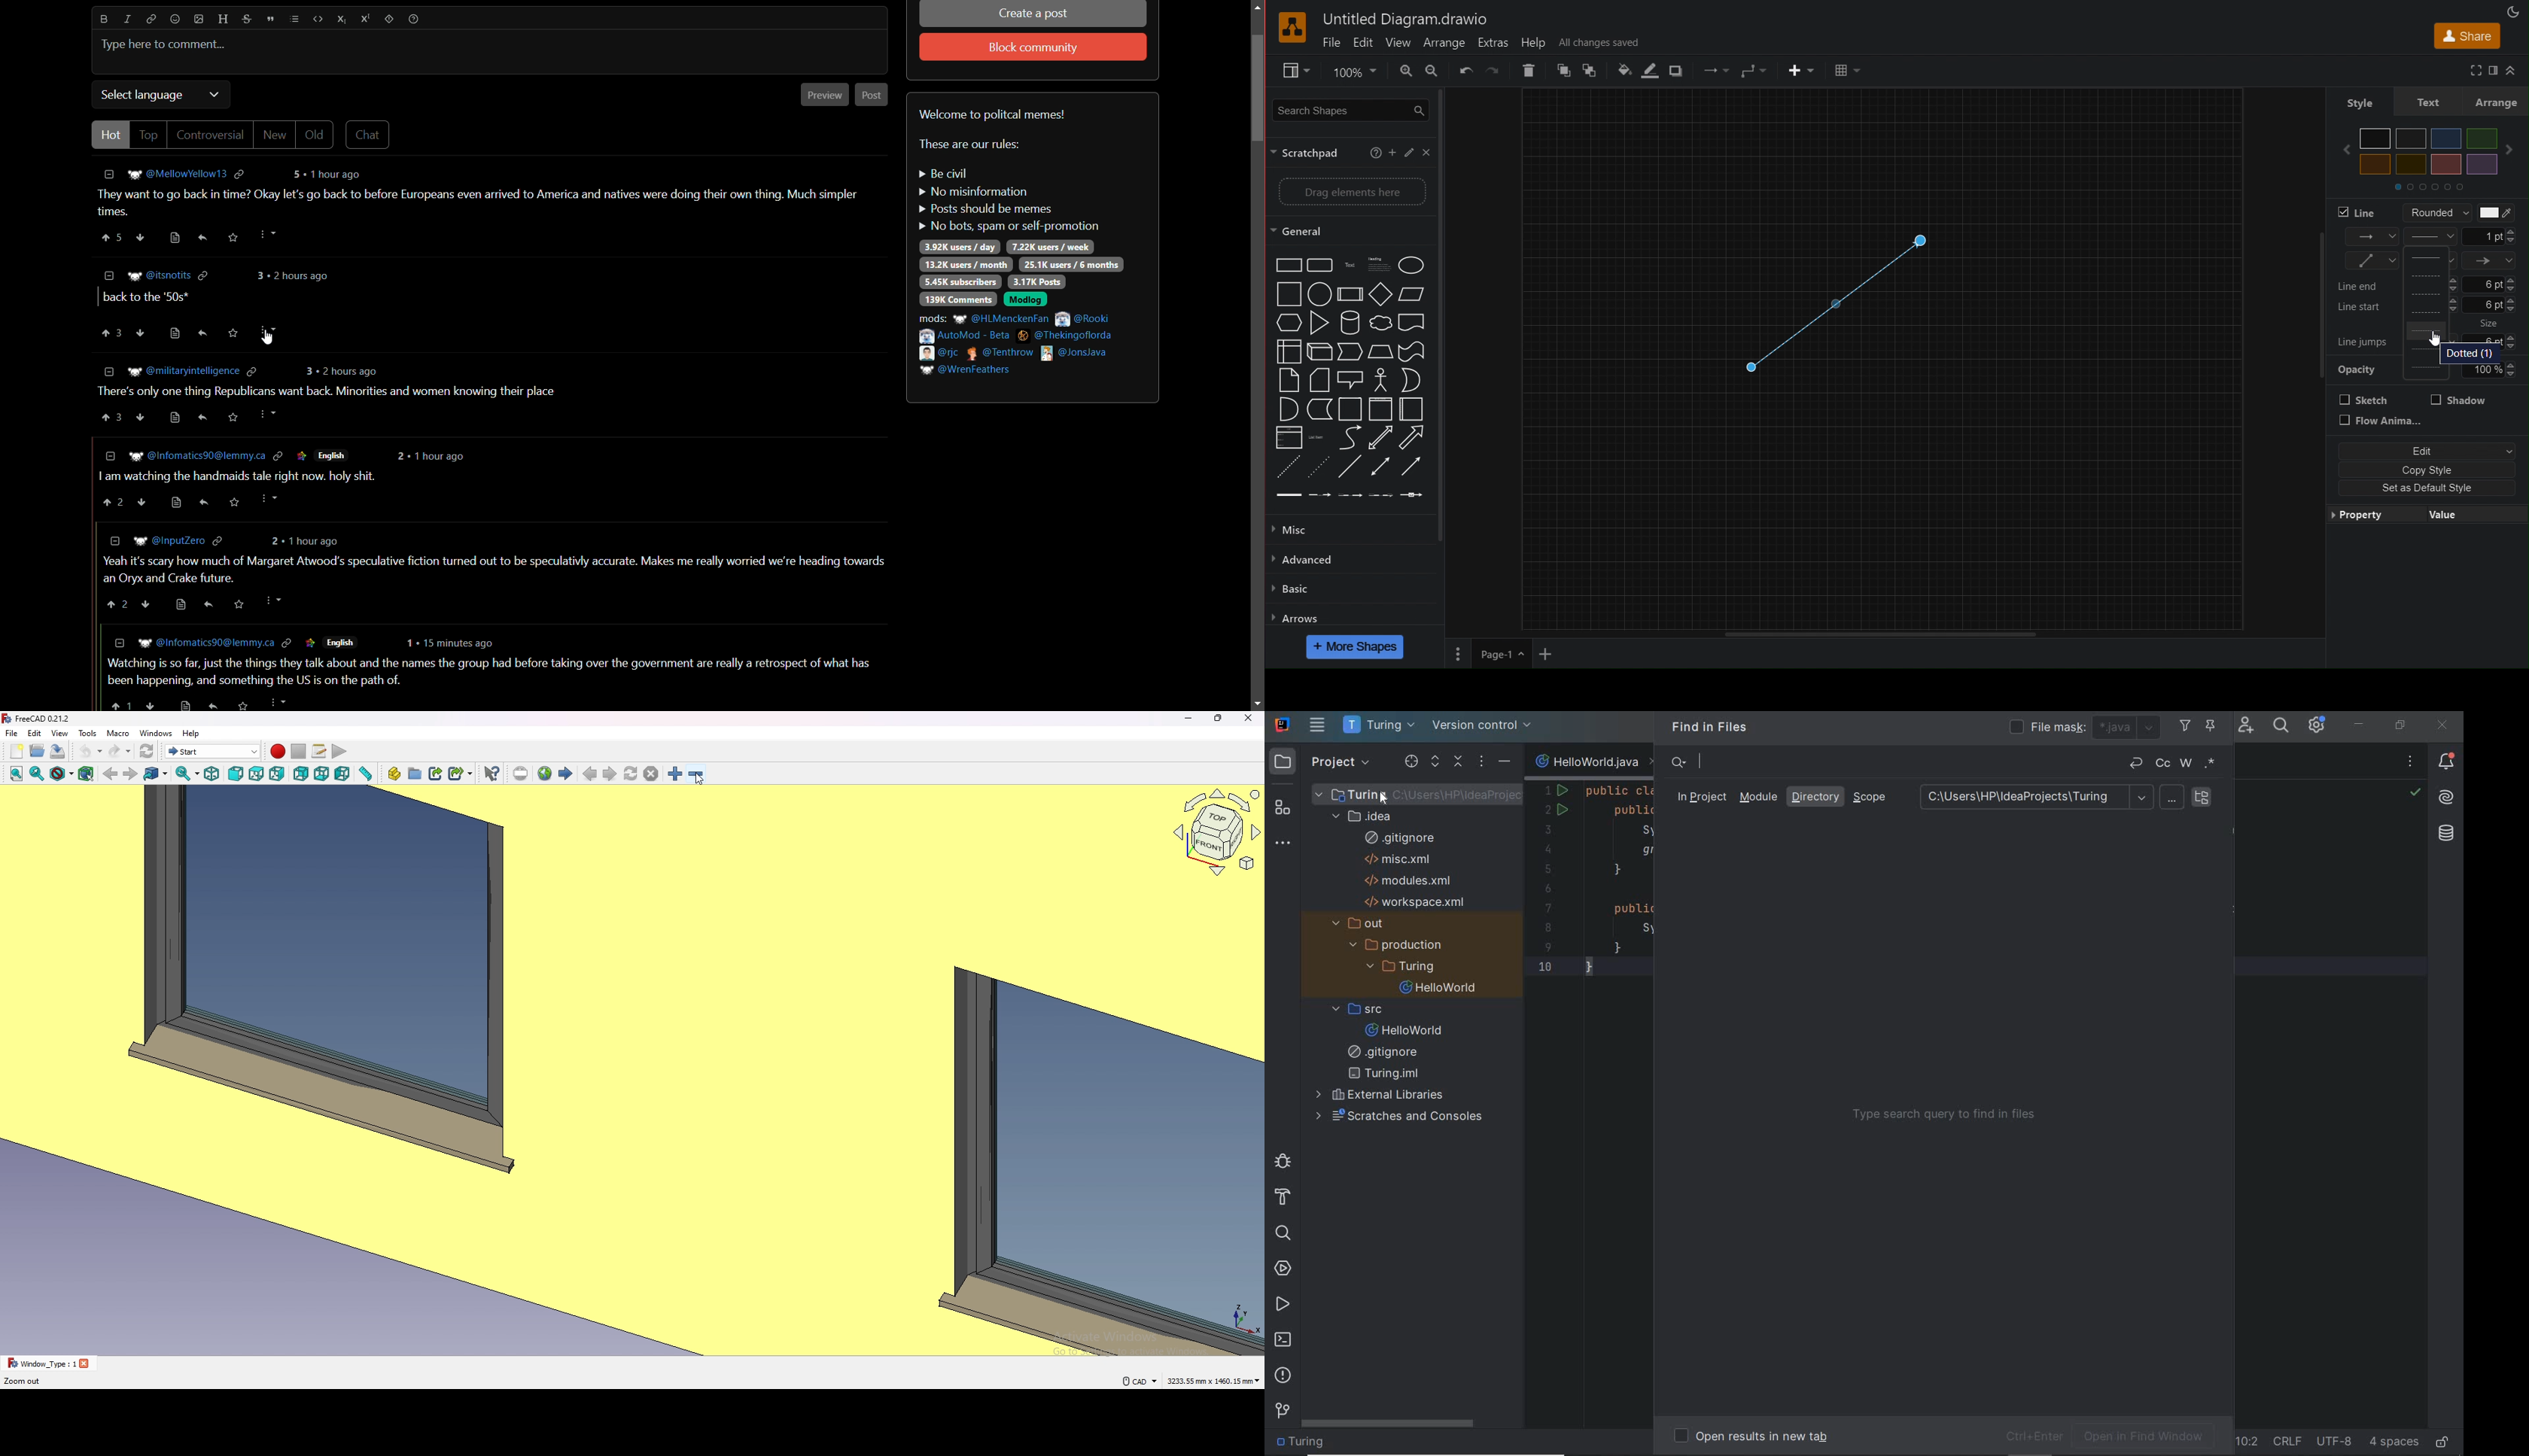 The width and height of the screenshot is (2548, 1456). Describe the element at coordinates (1249, 718) in the screenshot. I see `close` at that location.